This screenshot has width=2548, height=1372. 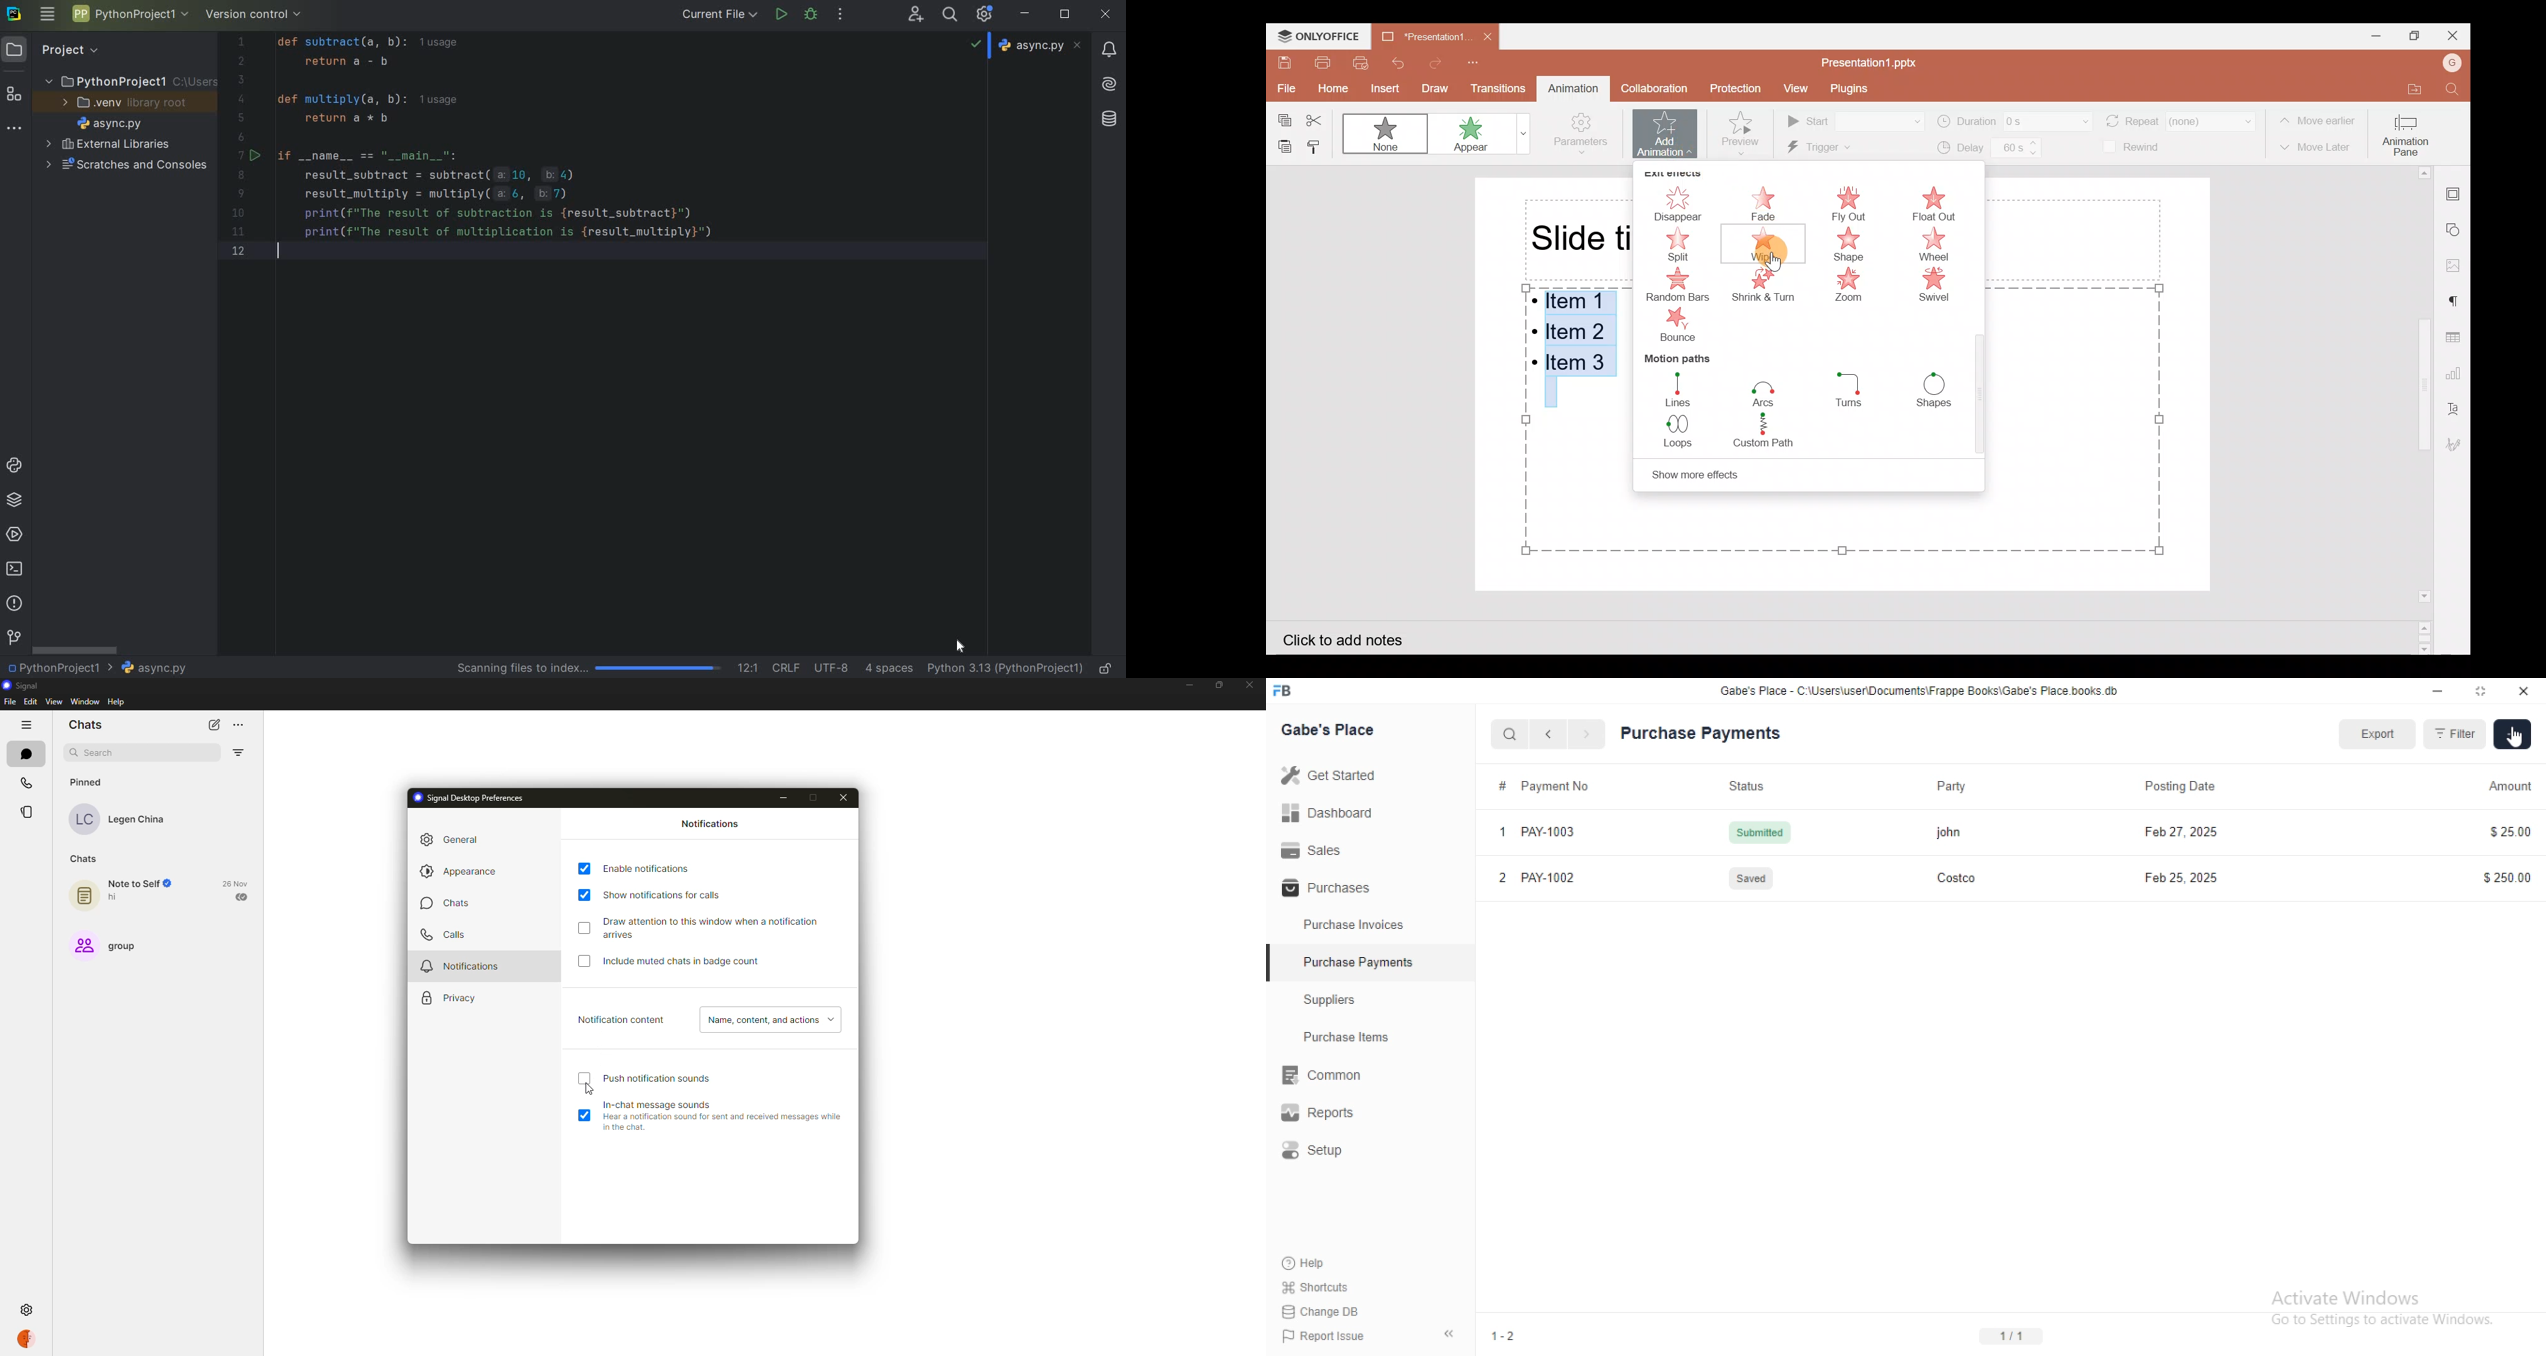 What do you see at coordinates (2454, 734) in the screenshot?
I see `Filter` at bounding box center [2454, 734].